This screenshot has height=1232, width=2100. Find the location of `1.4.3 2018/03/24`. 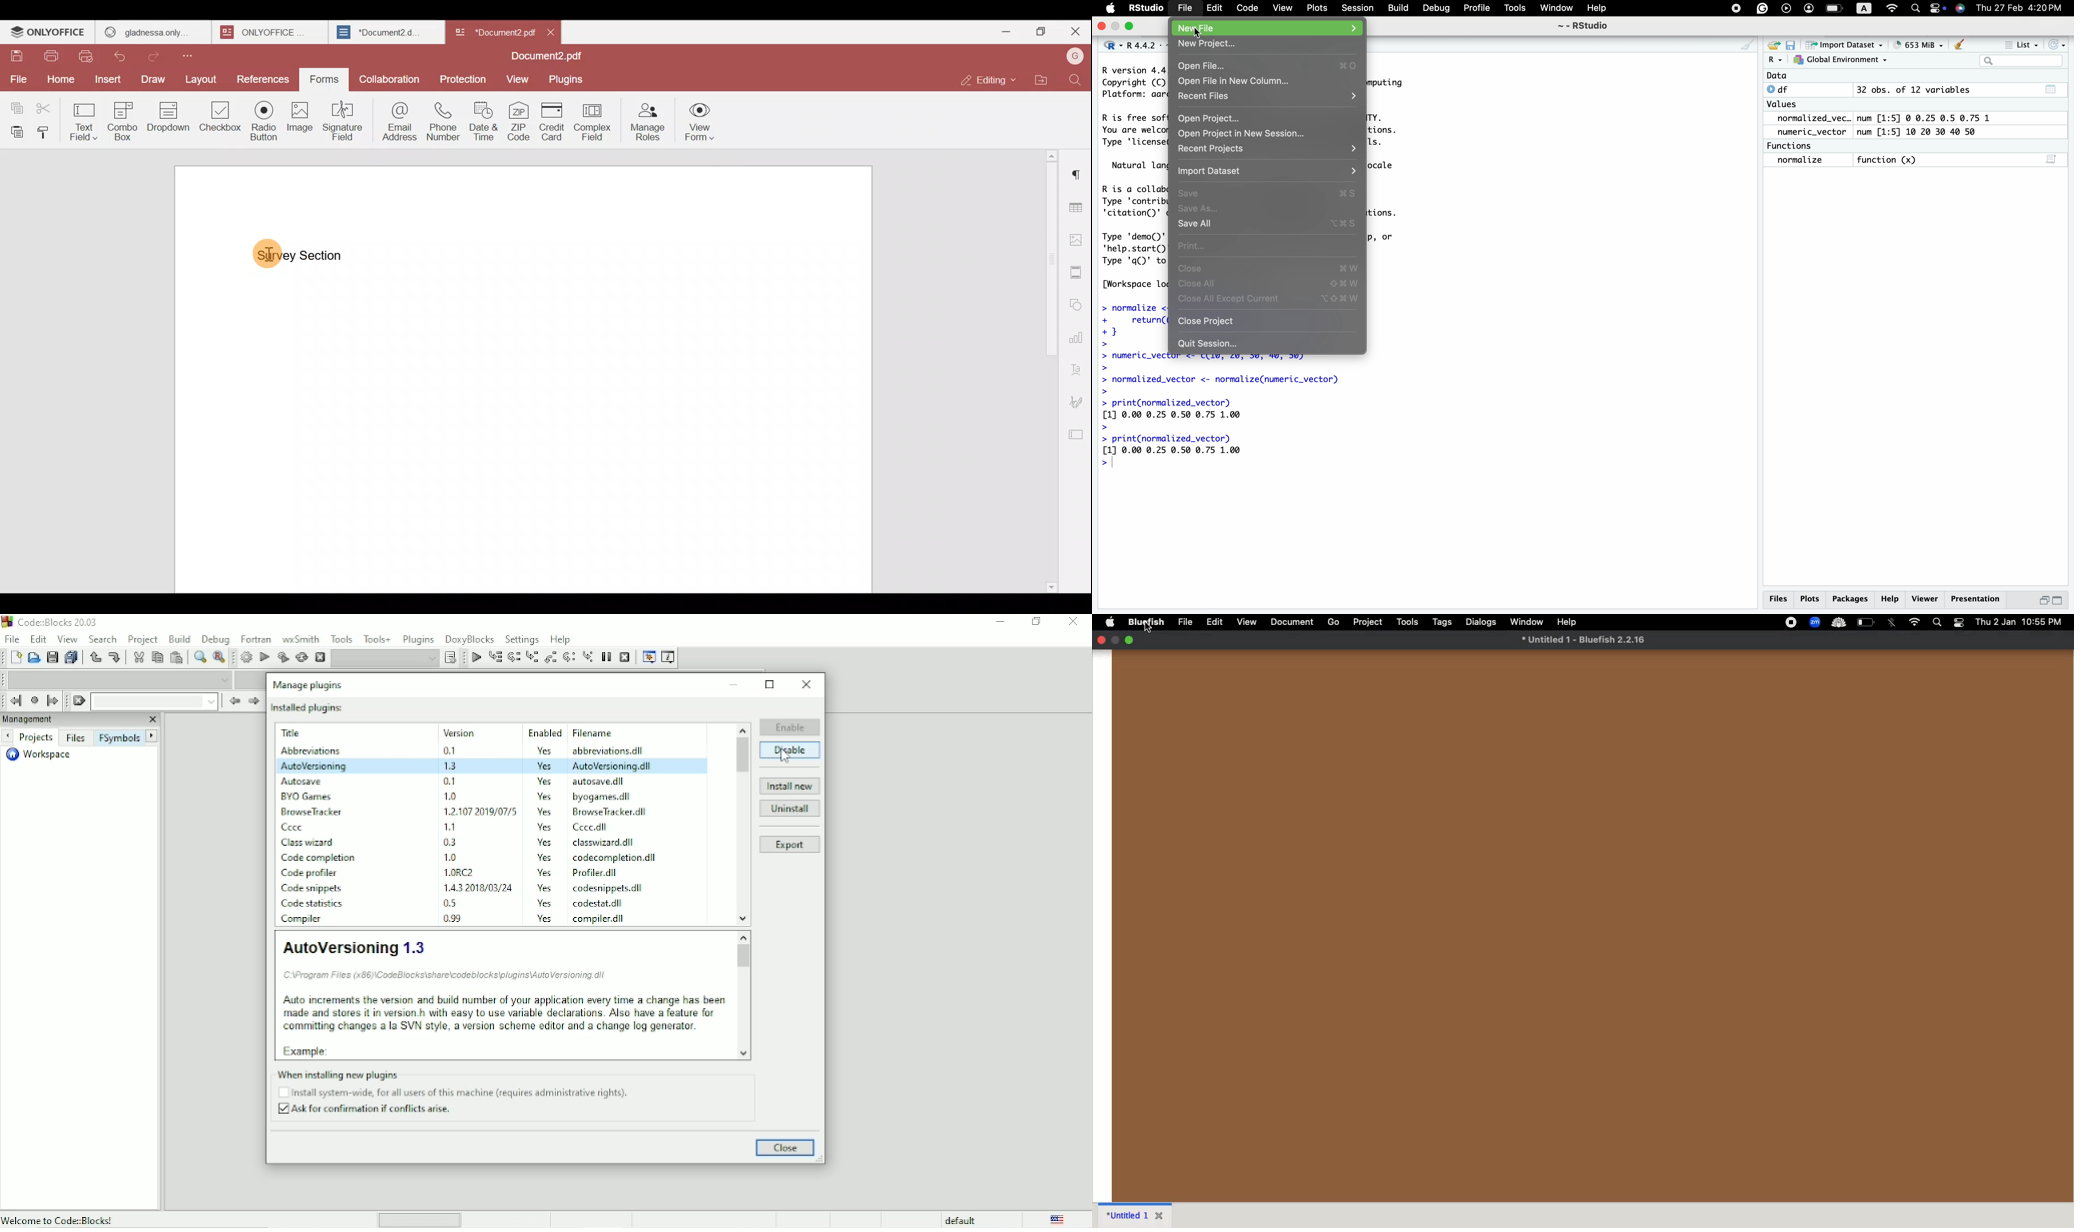

1.4.3 2018/03/24 is located at coordinates (480, 887).